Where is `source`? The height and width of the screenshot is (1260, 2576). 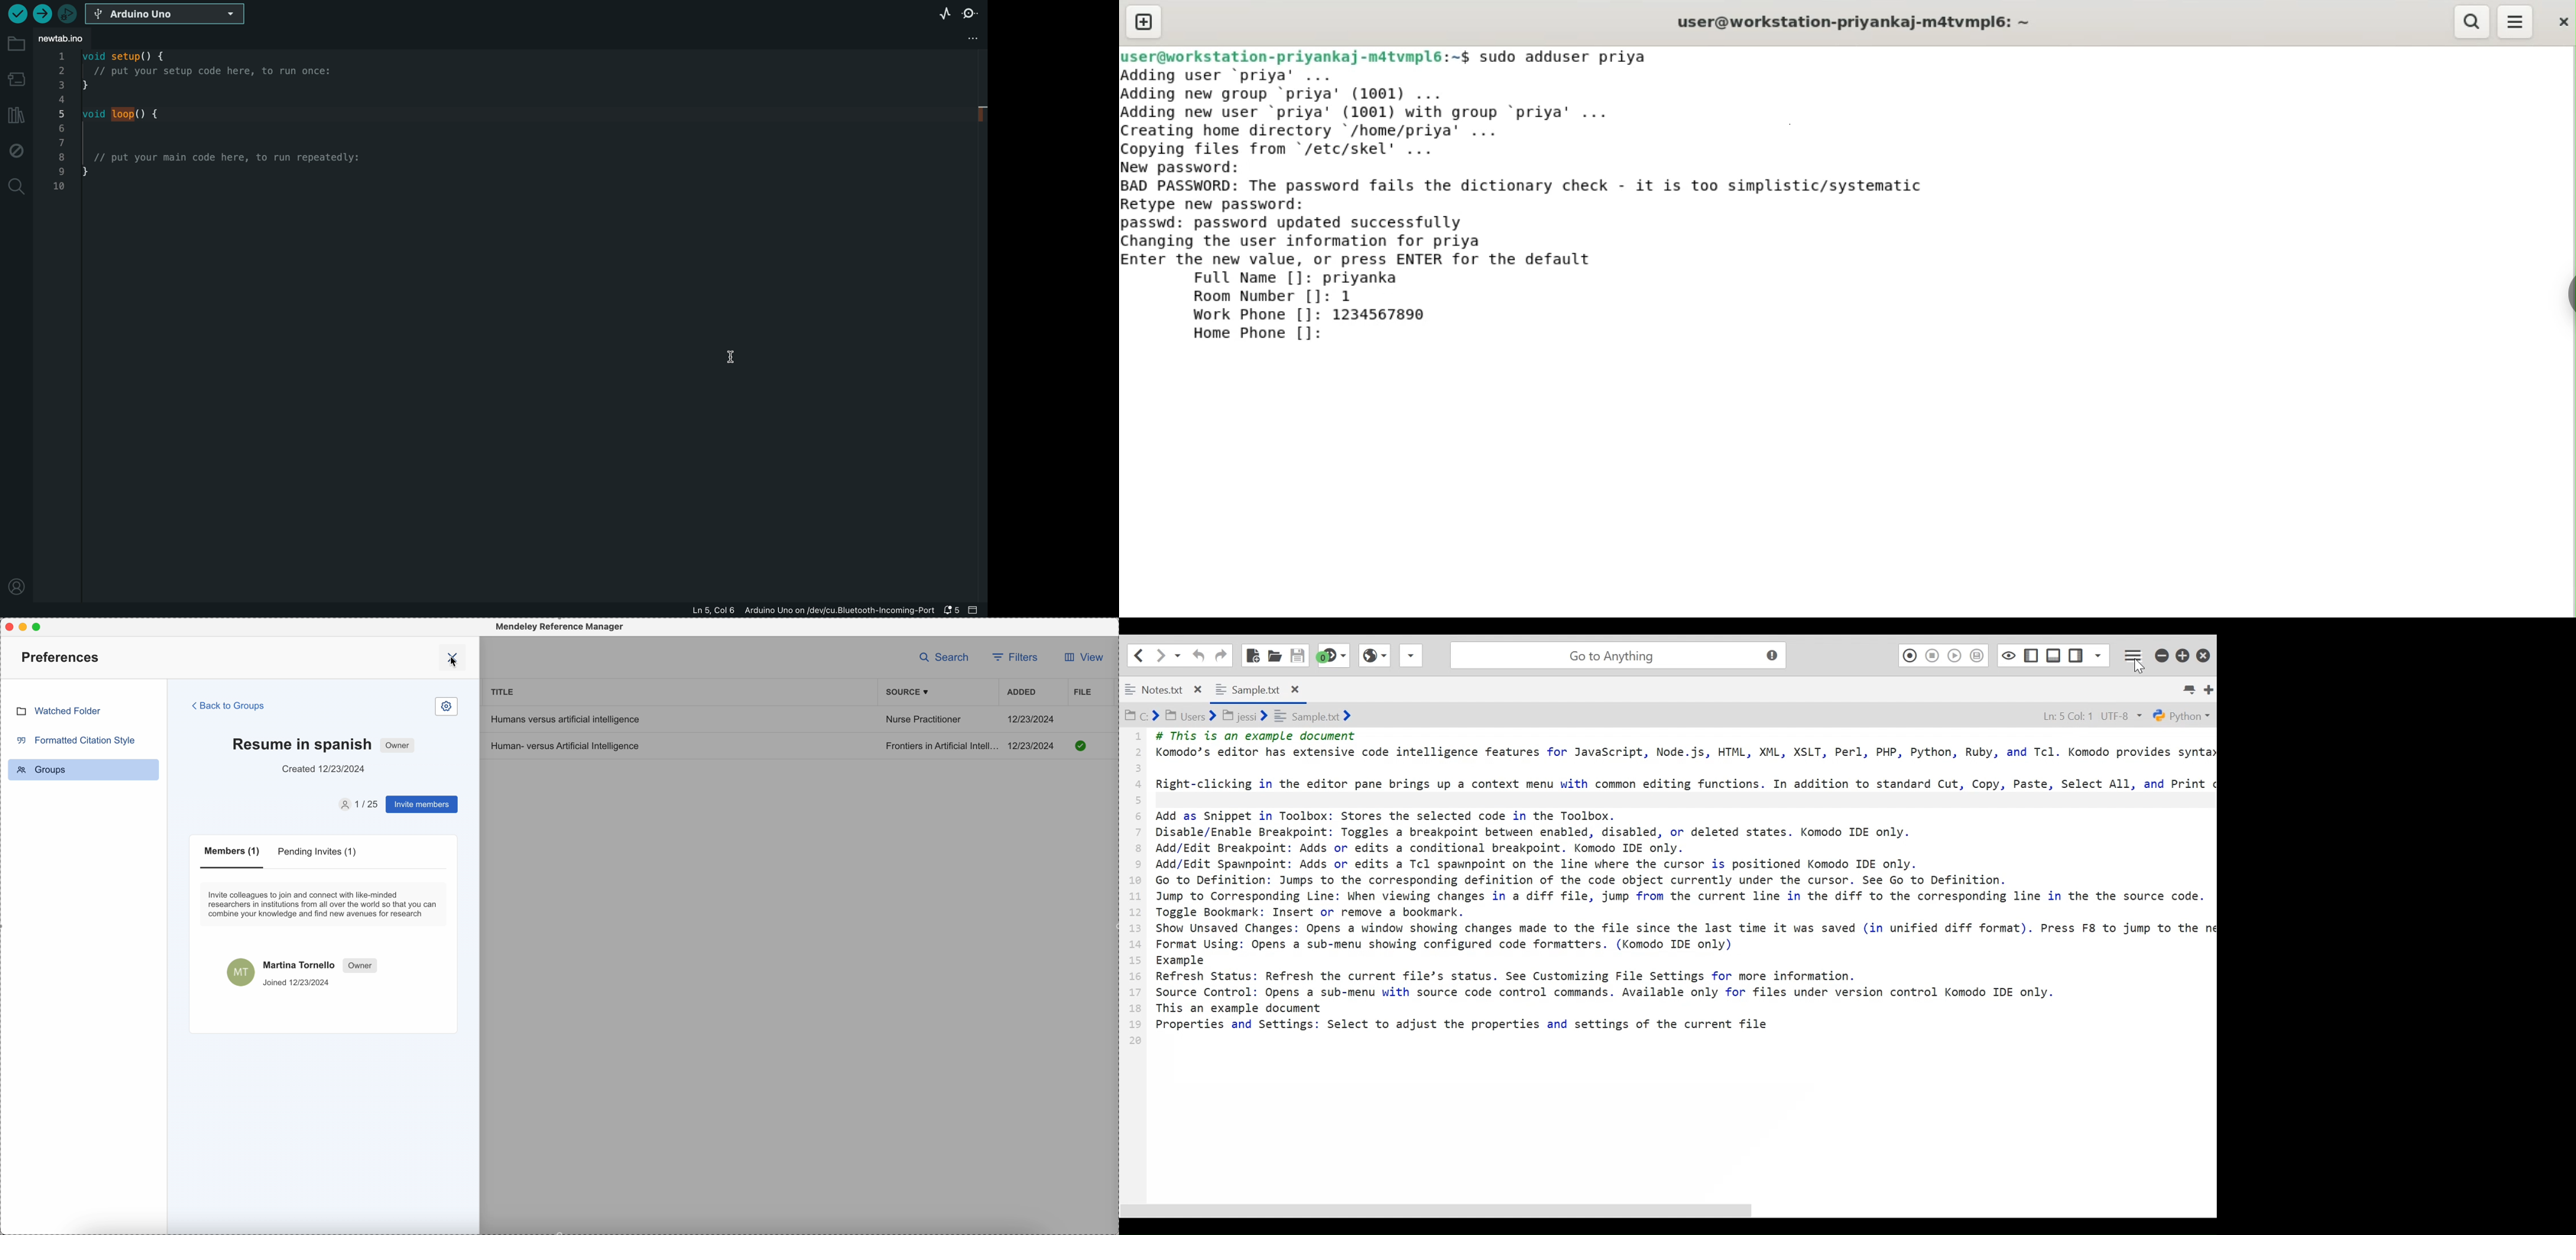
source is located at coordinates (909, 692).